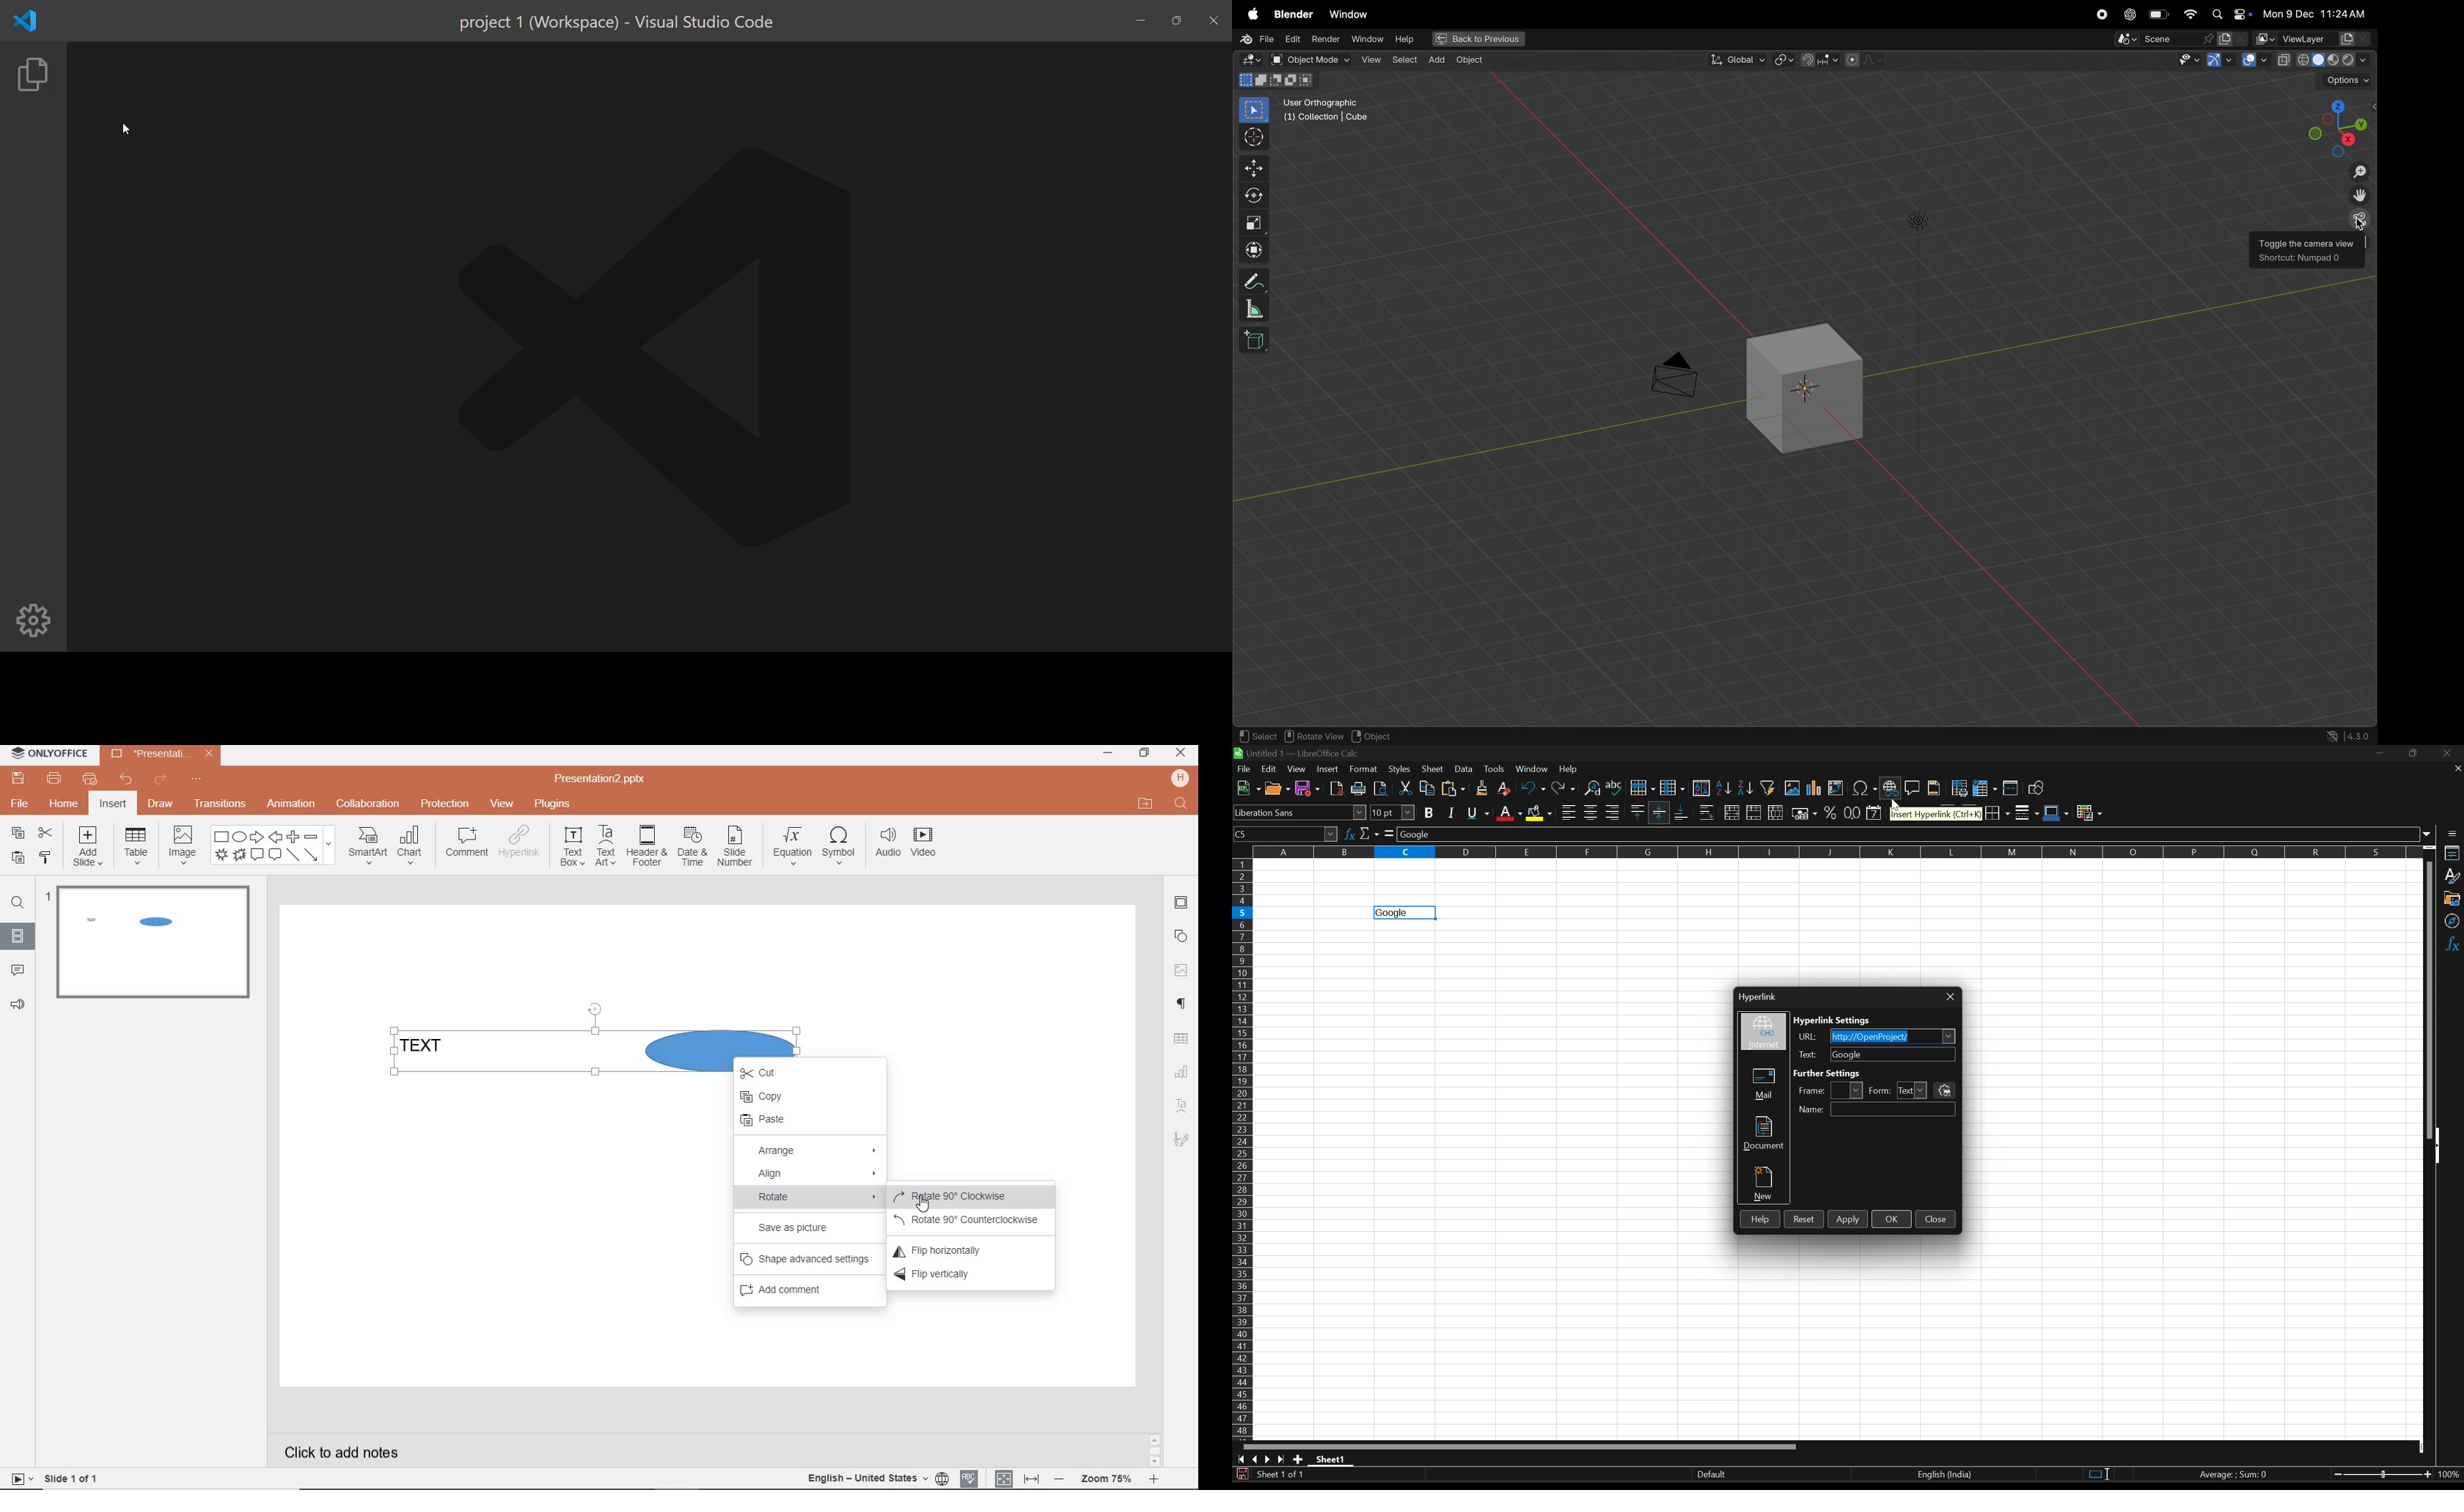 This screenshot has height=1512, width=2464. I want to click on Styles, so click(2453, 876).